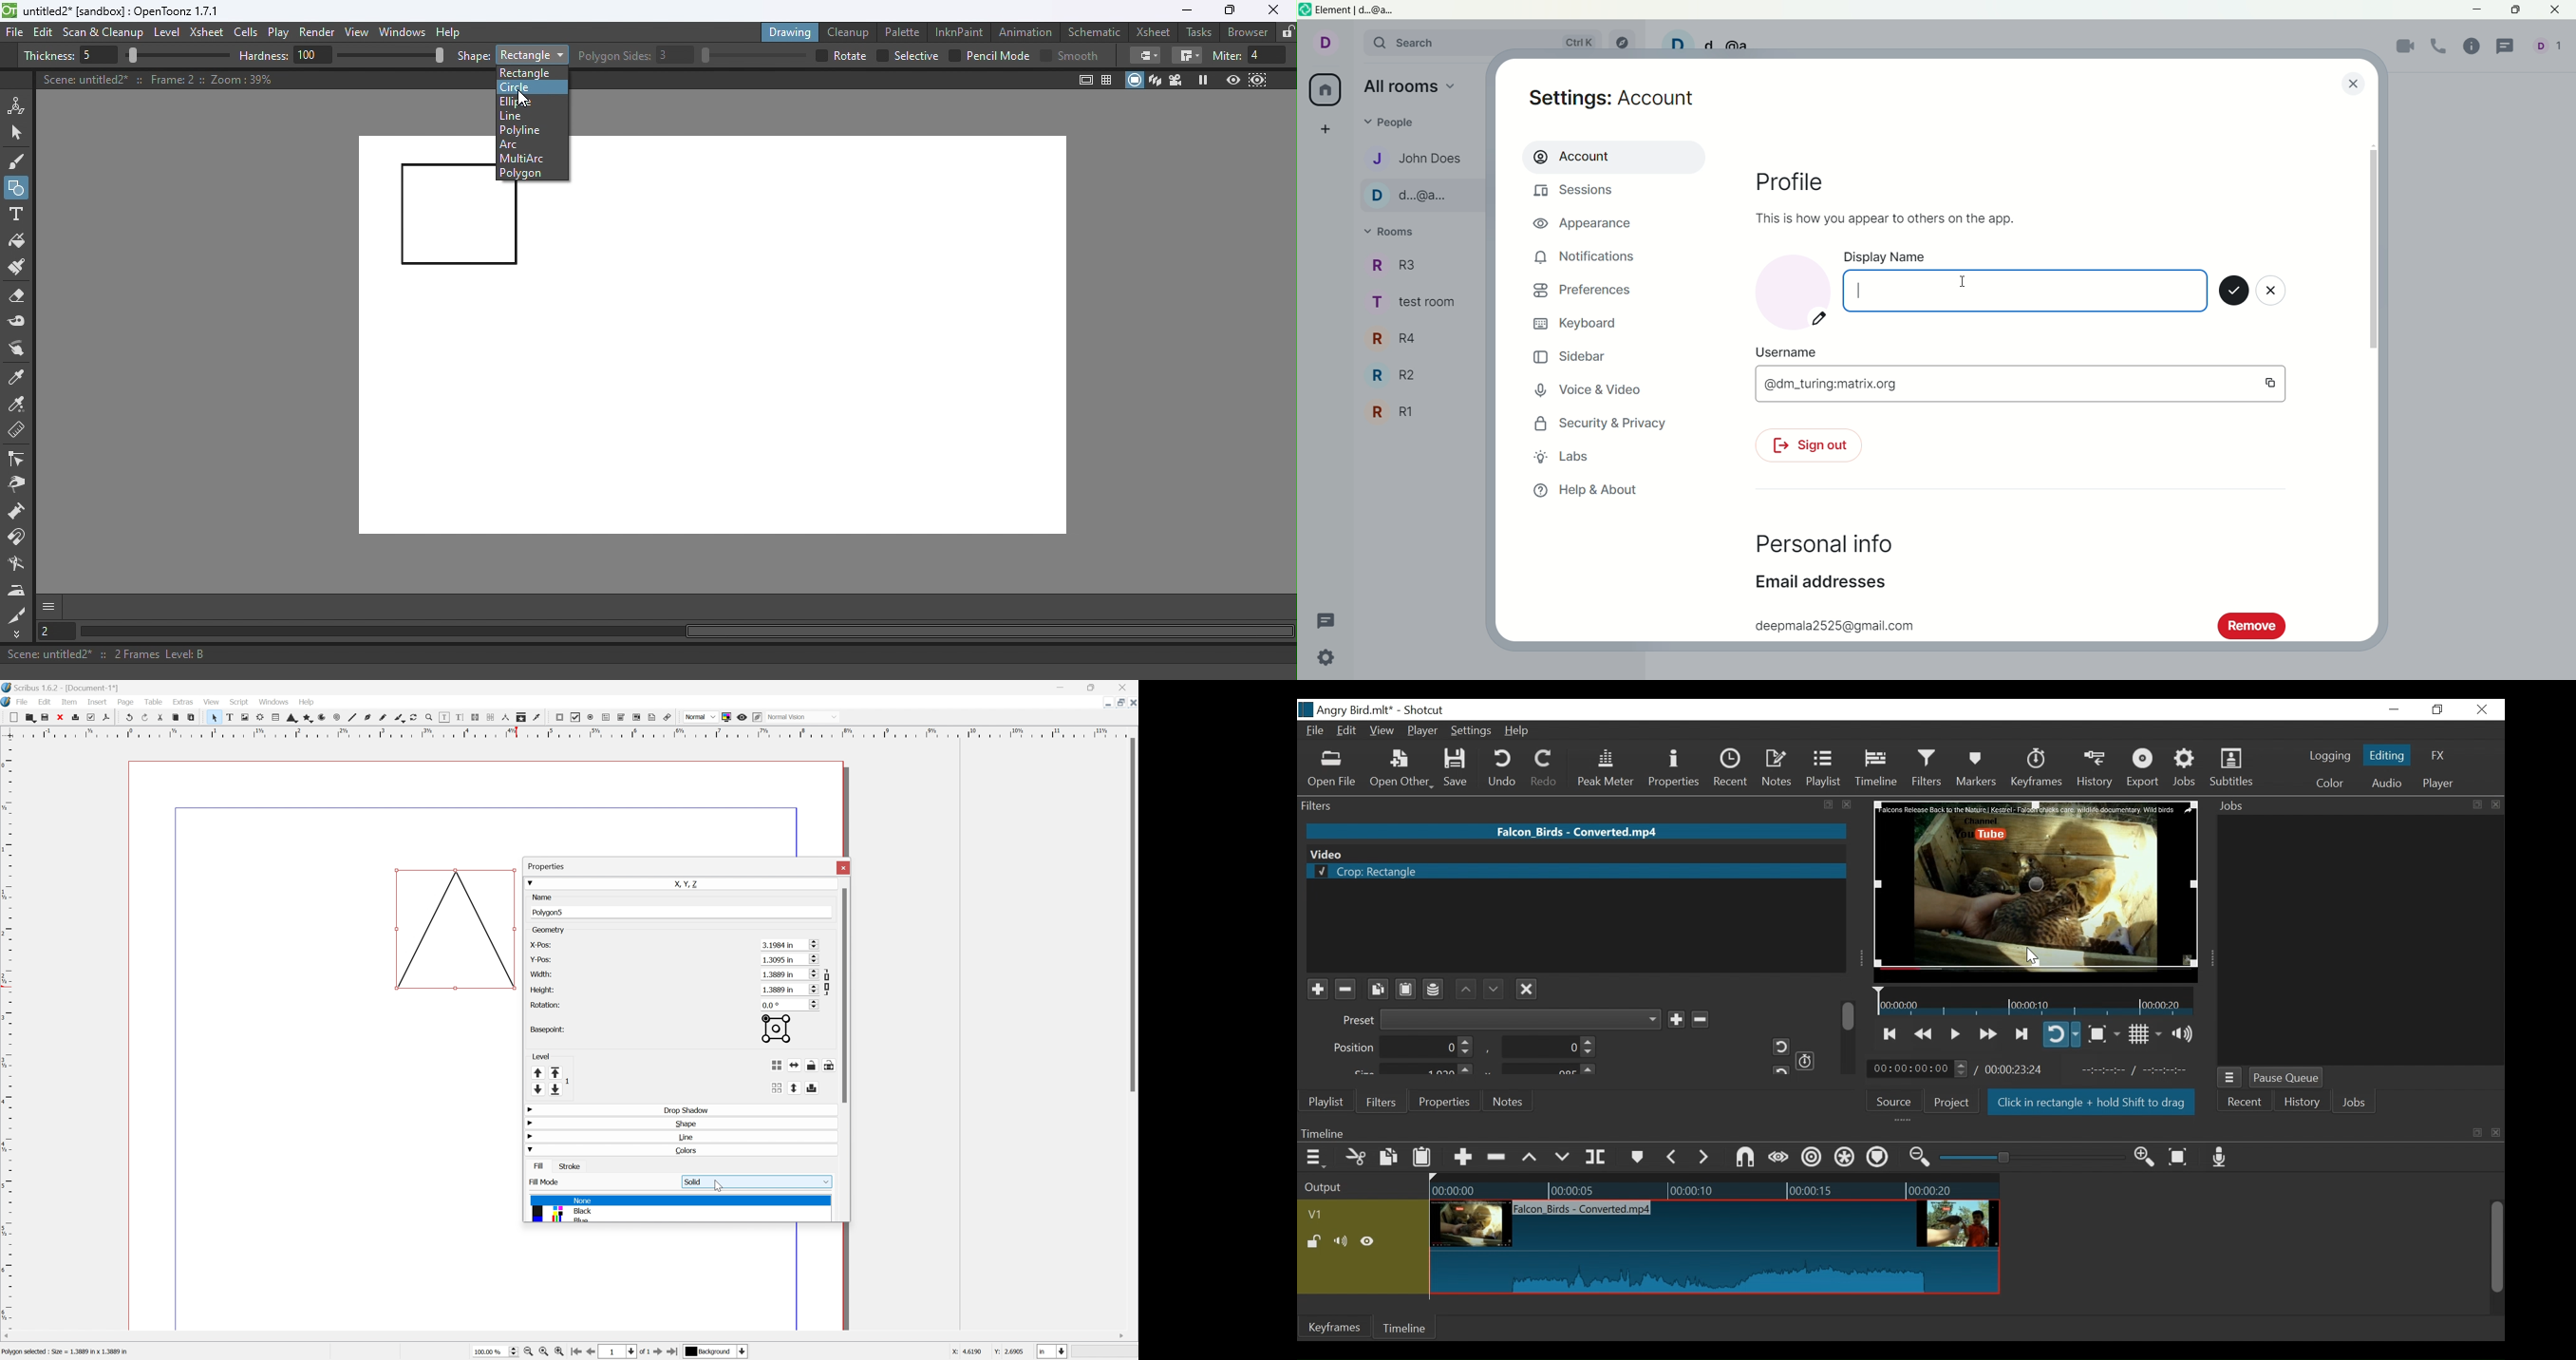 This screenshot has width=2576, height=1372. What do you see at coordinates (790, 945) in the screenshot?
I see `3.1984 in` at bounding box center [790, 945].